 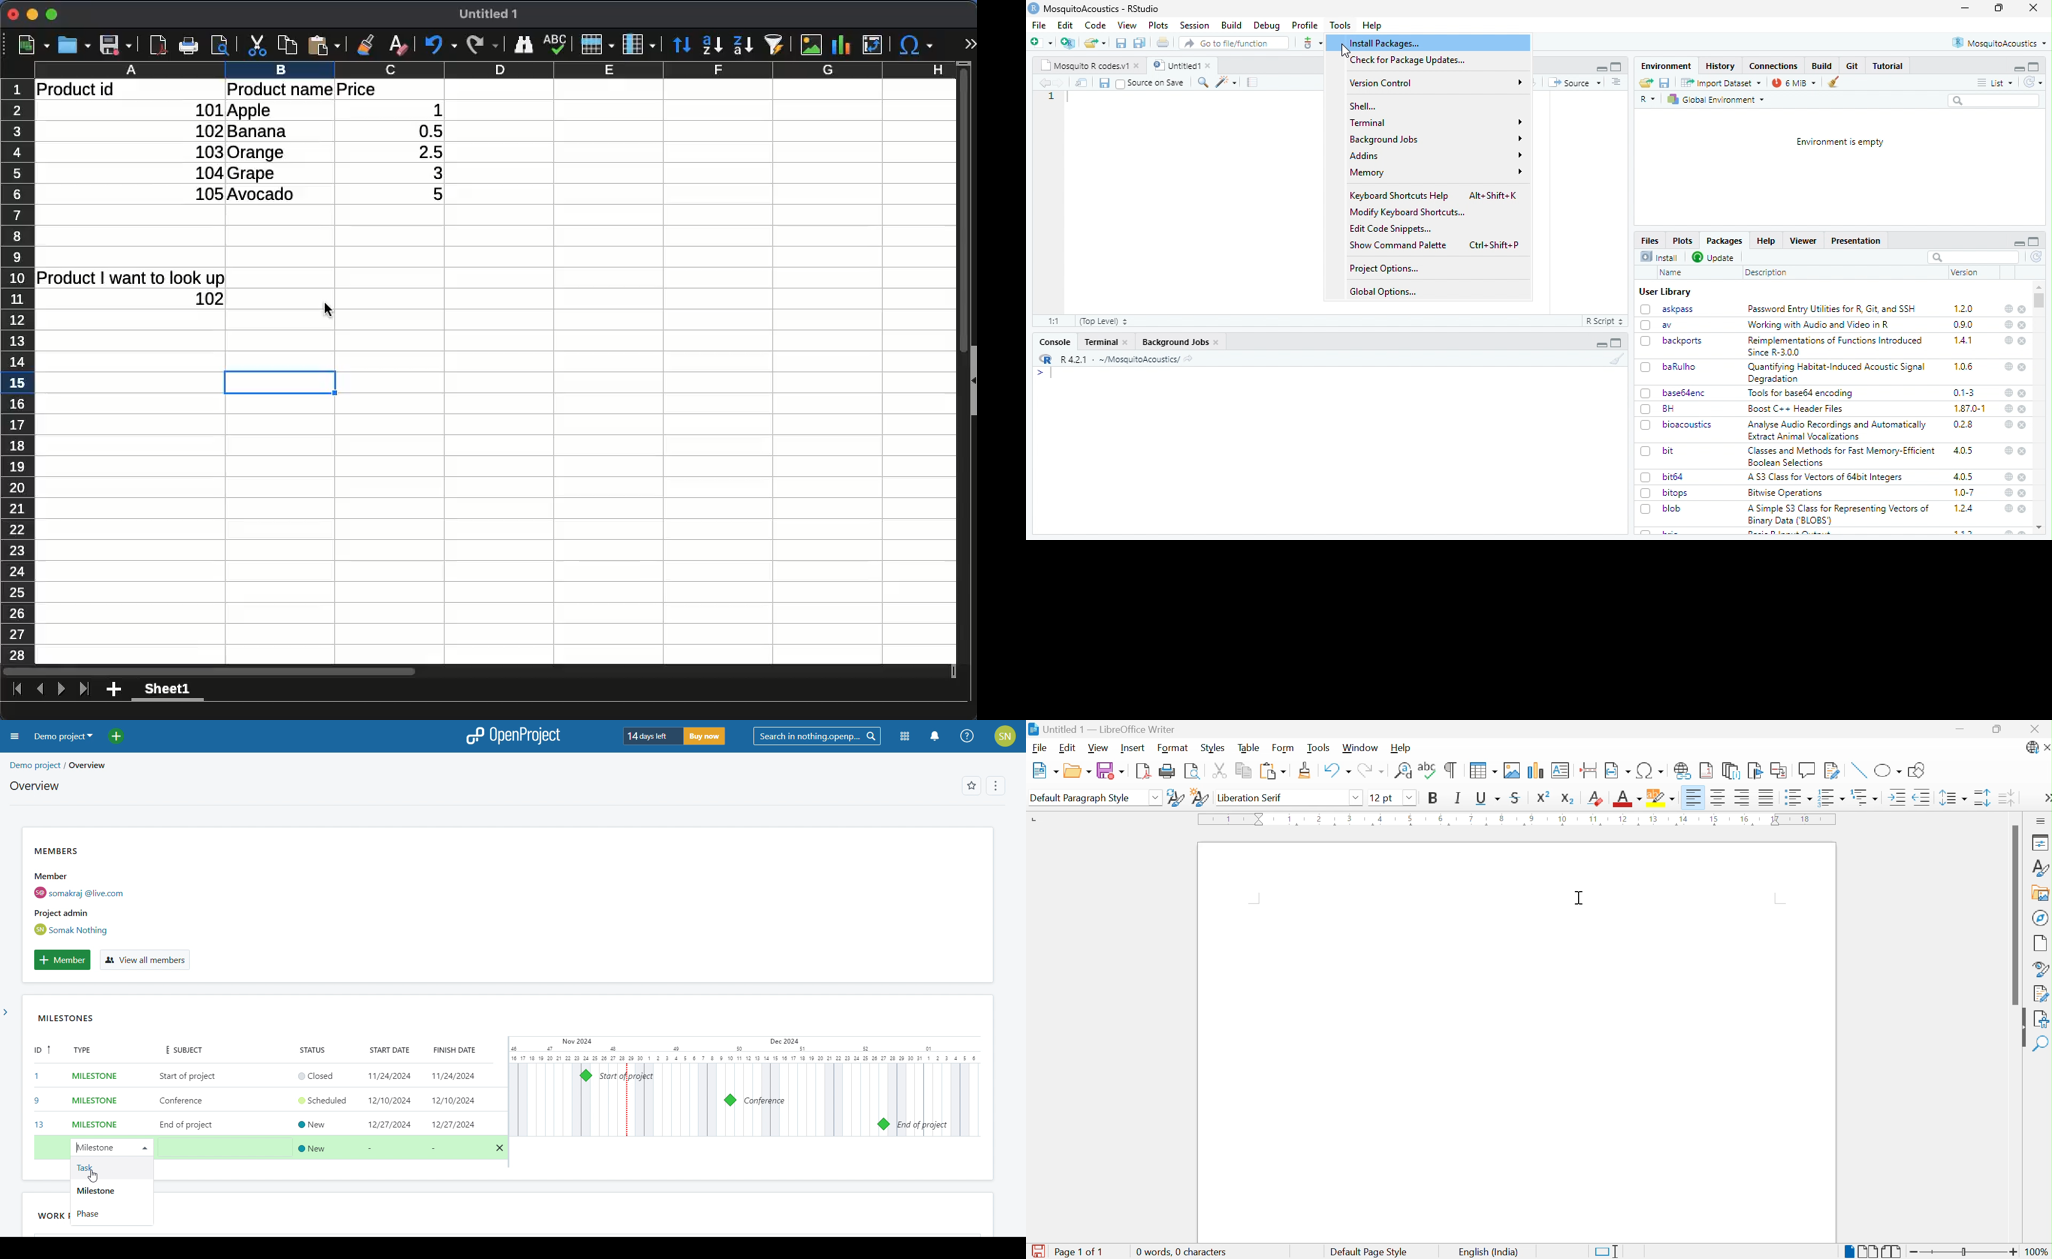 What do you see at coordinates (1217, 343) in the screenshot?
I see `close` at bounding box center [1217, 343].